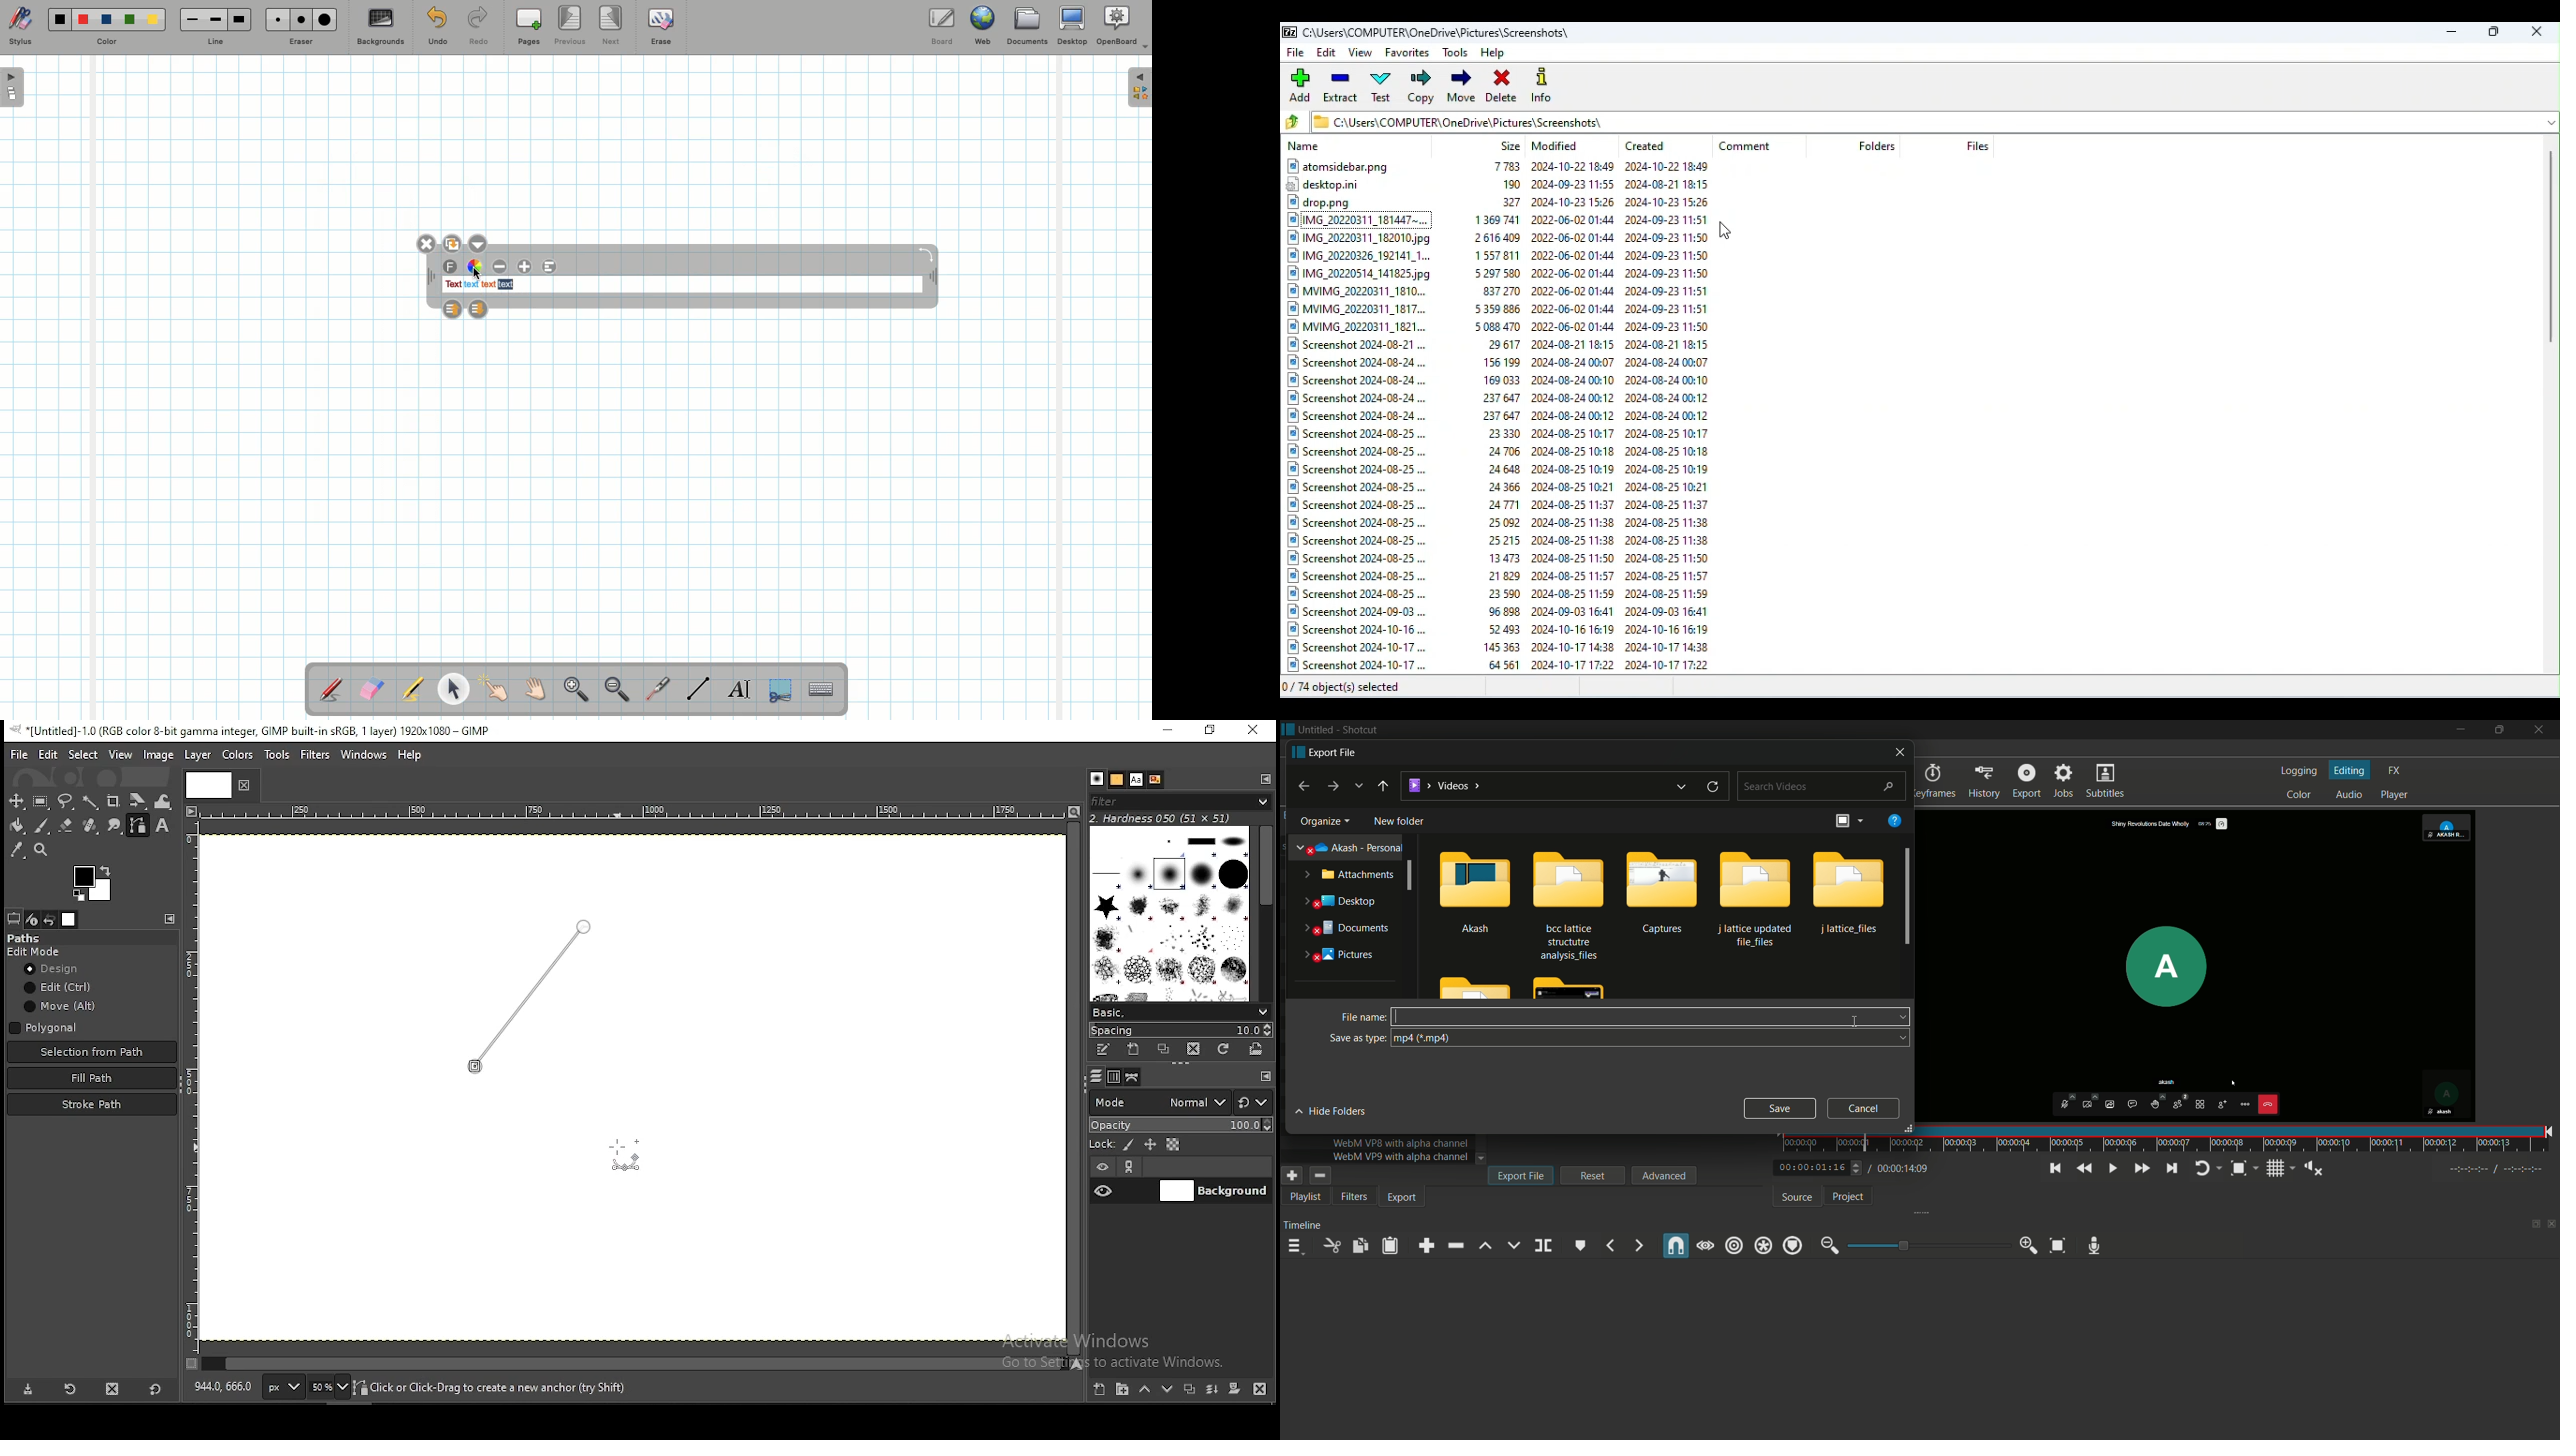 This screenshot has height=1456, width=2576. Describe the element at coordinates (1898, 1018) in the screenshot. I see `dropdown` at that location.